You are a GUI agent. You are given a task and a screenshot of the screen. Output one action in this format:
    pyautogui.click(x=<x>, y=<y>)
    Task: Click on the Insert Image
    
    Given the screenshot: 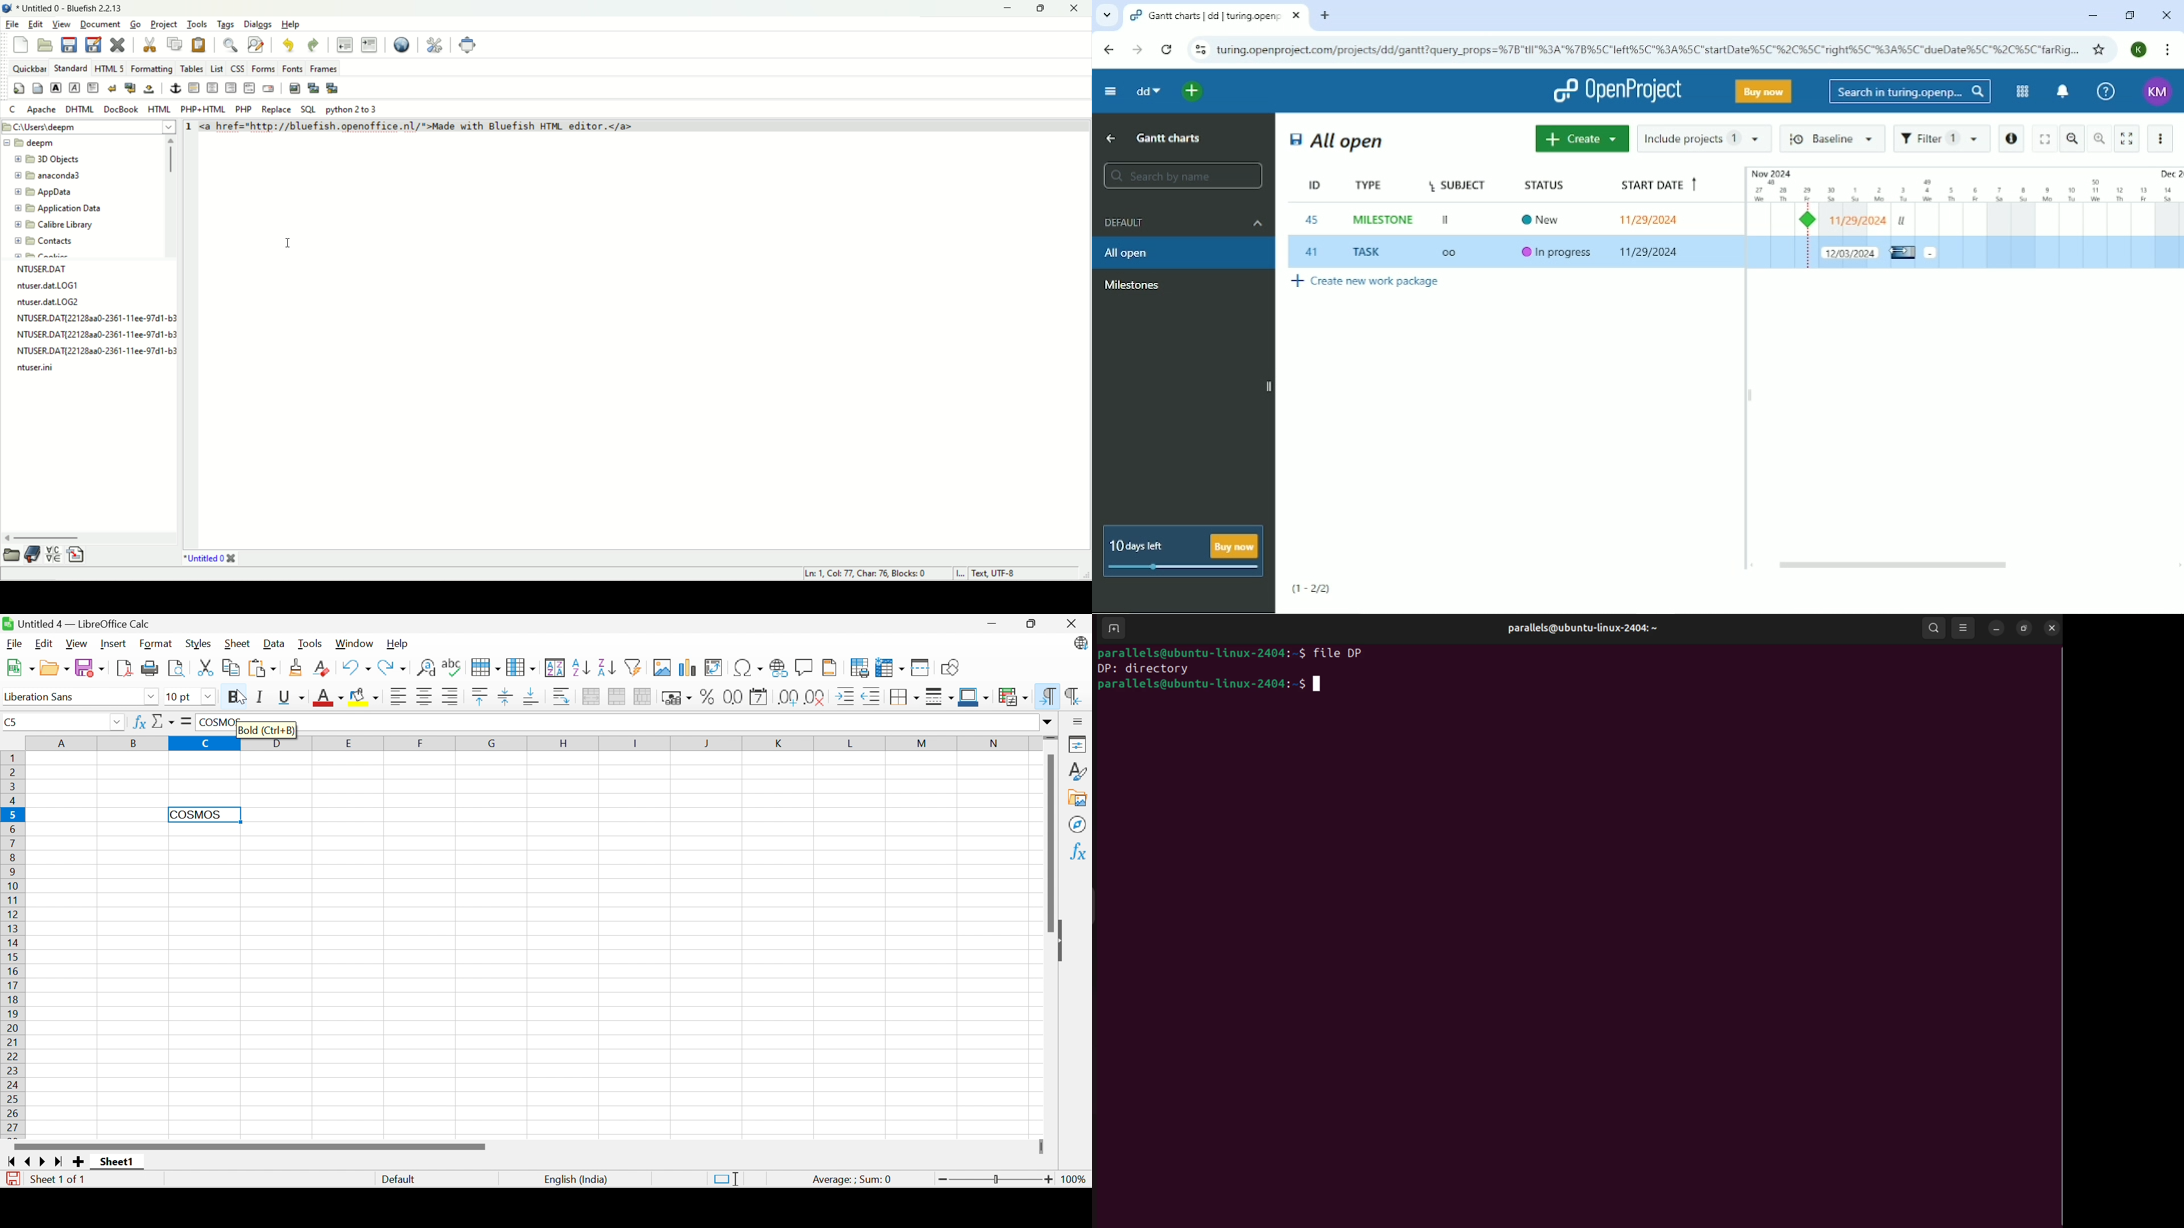 What is the action you would take?
    pyautogui.click(x=663, y=667)
    